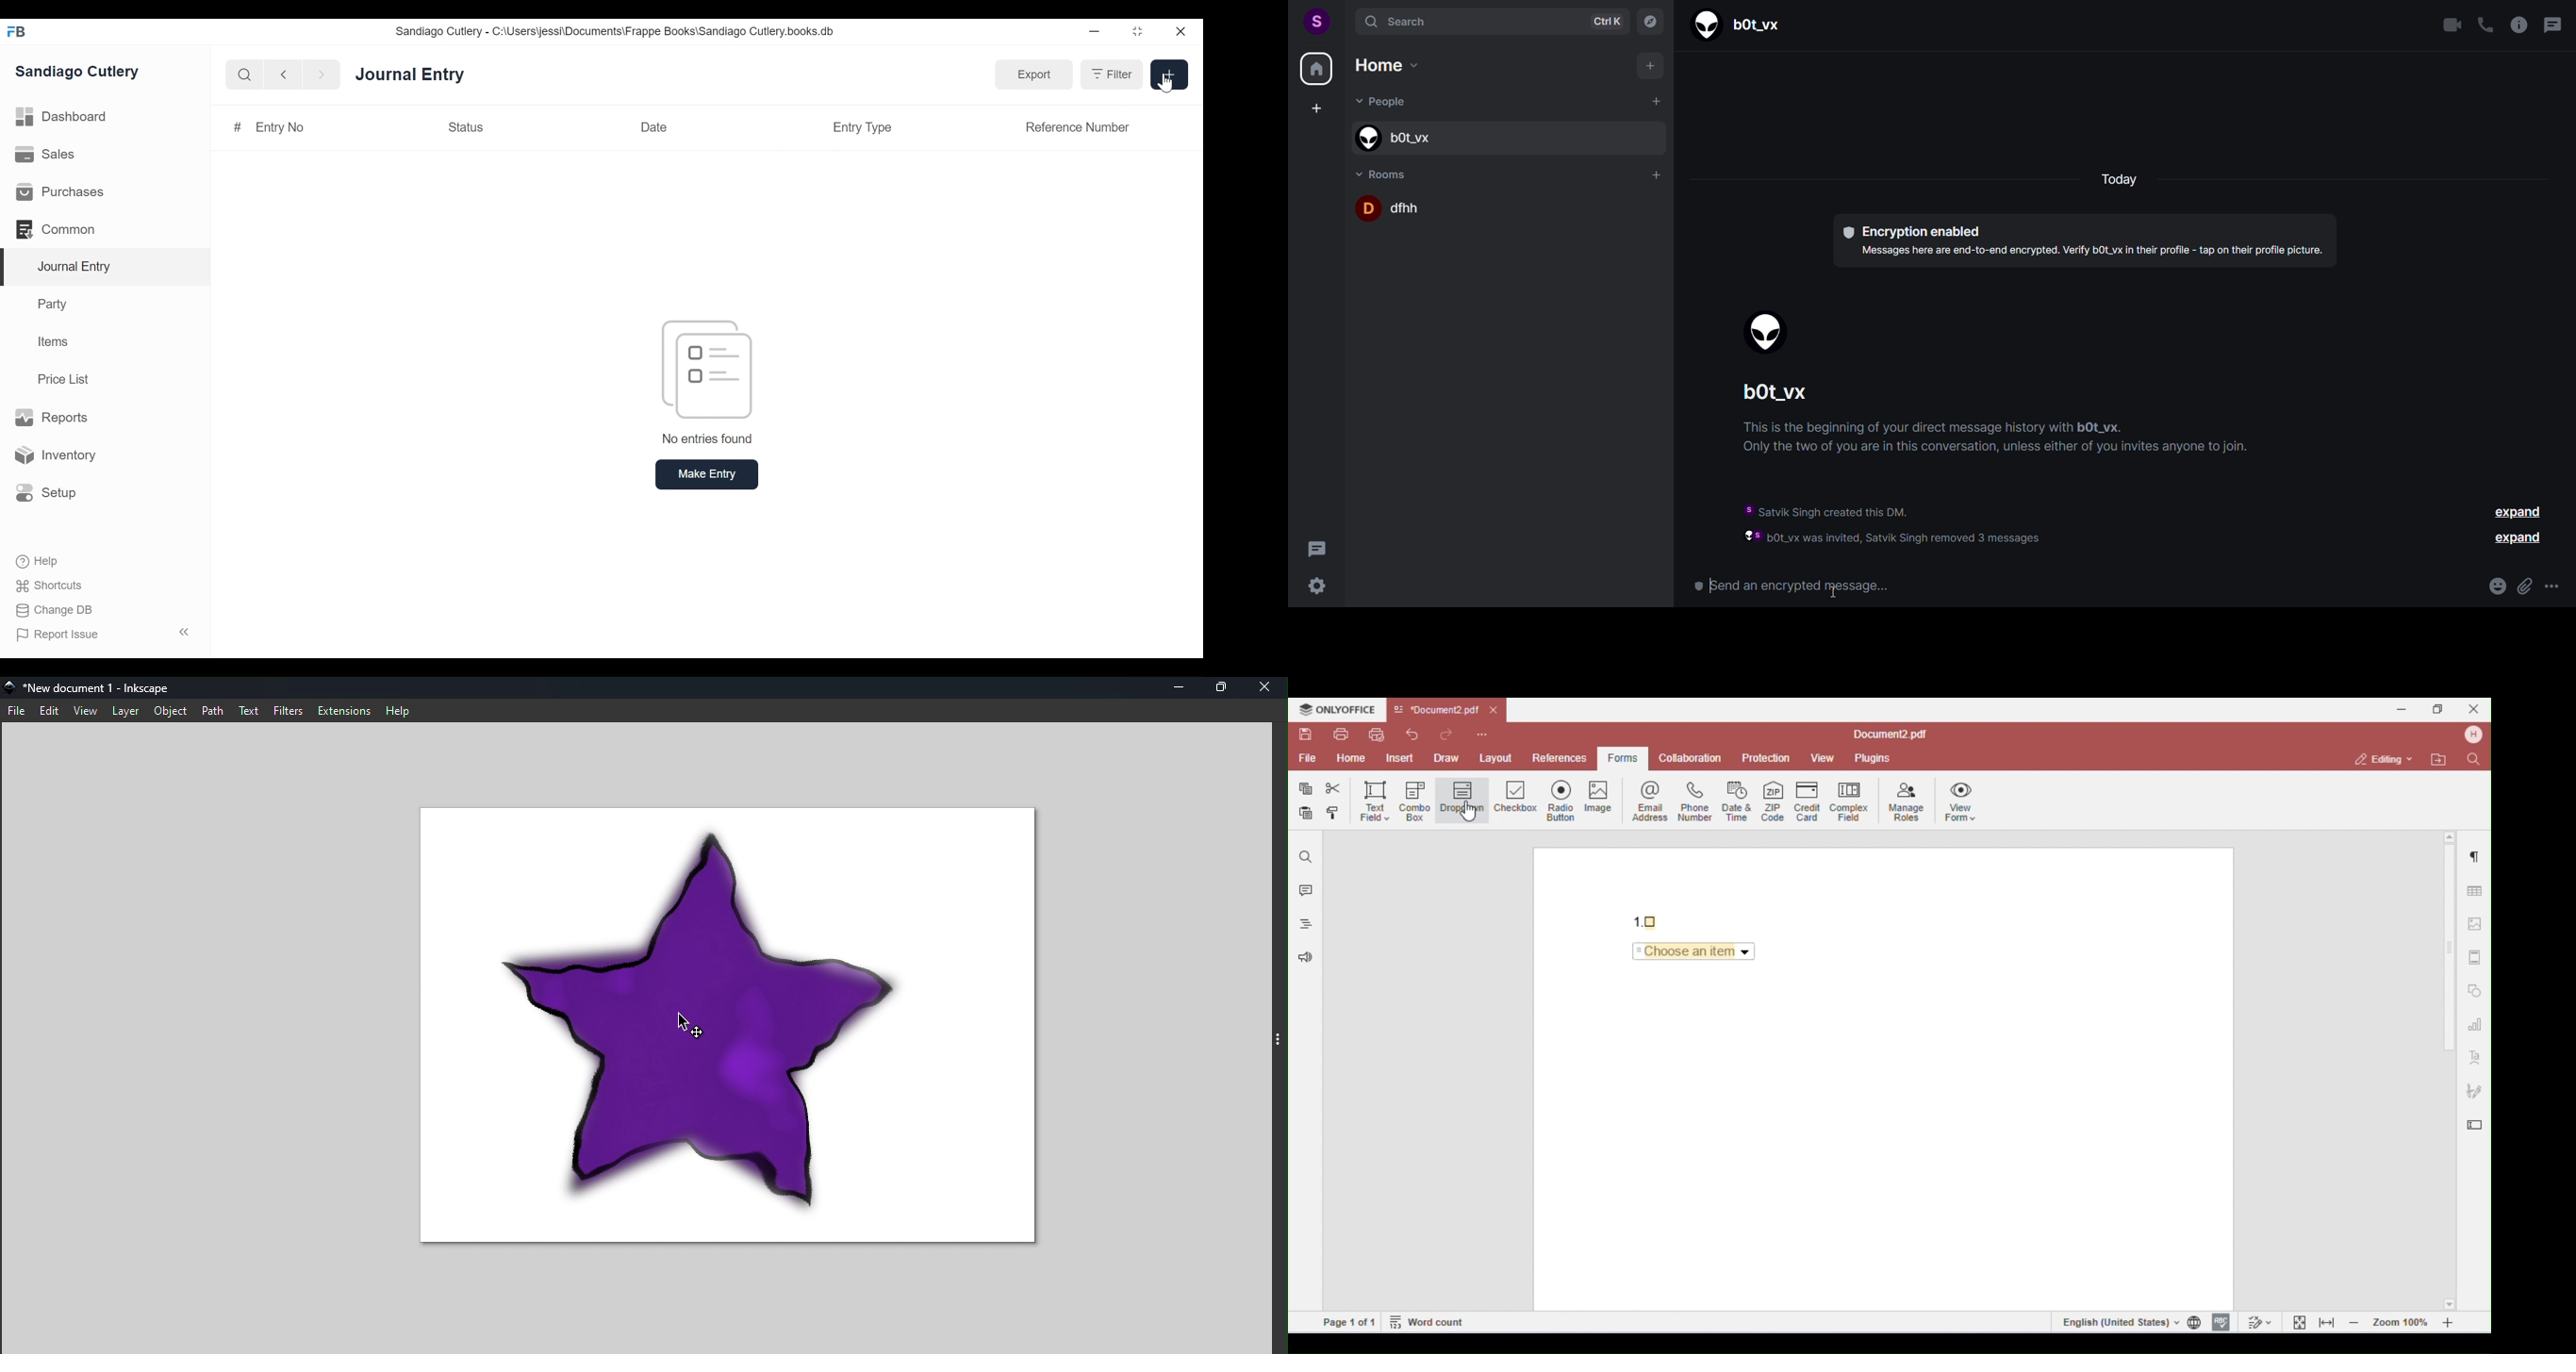  Describe the element at coordinates (1386, 103) in the screenshot. I see `people` at that location.